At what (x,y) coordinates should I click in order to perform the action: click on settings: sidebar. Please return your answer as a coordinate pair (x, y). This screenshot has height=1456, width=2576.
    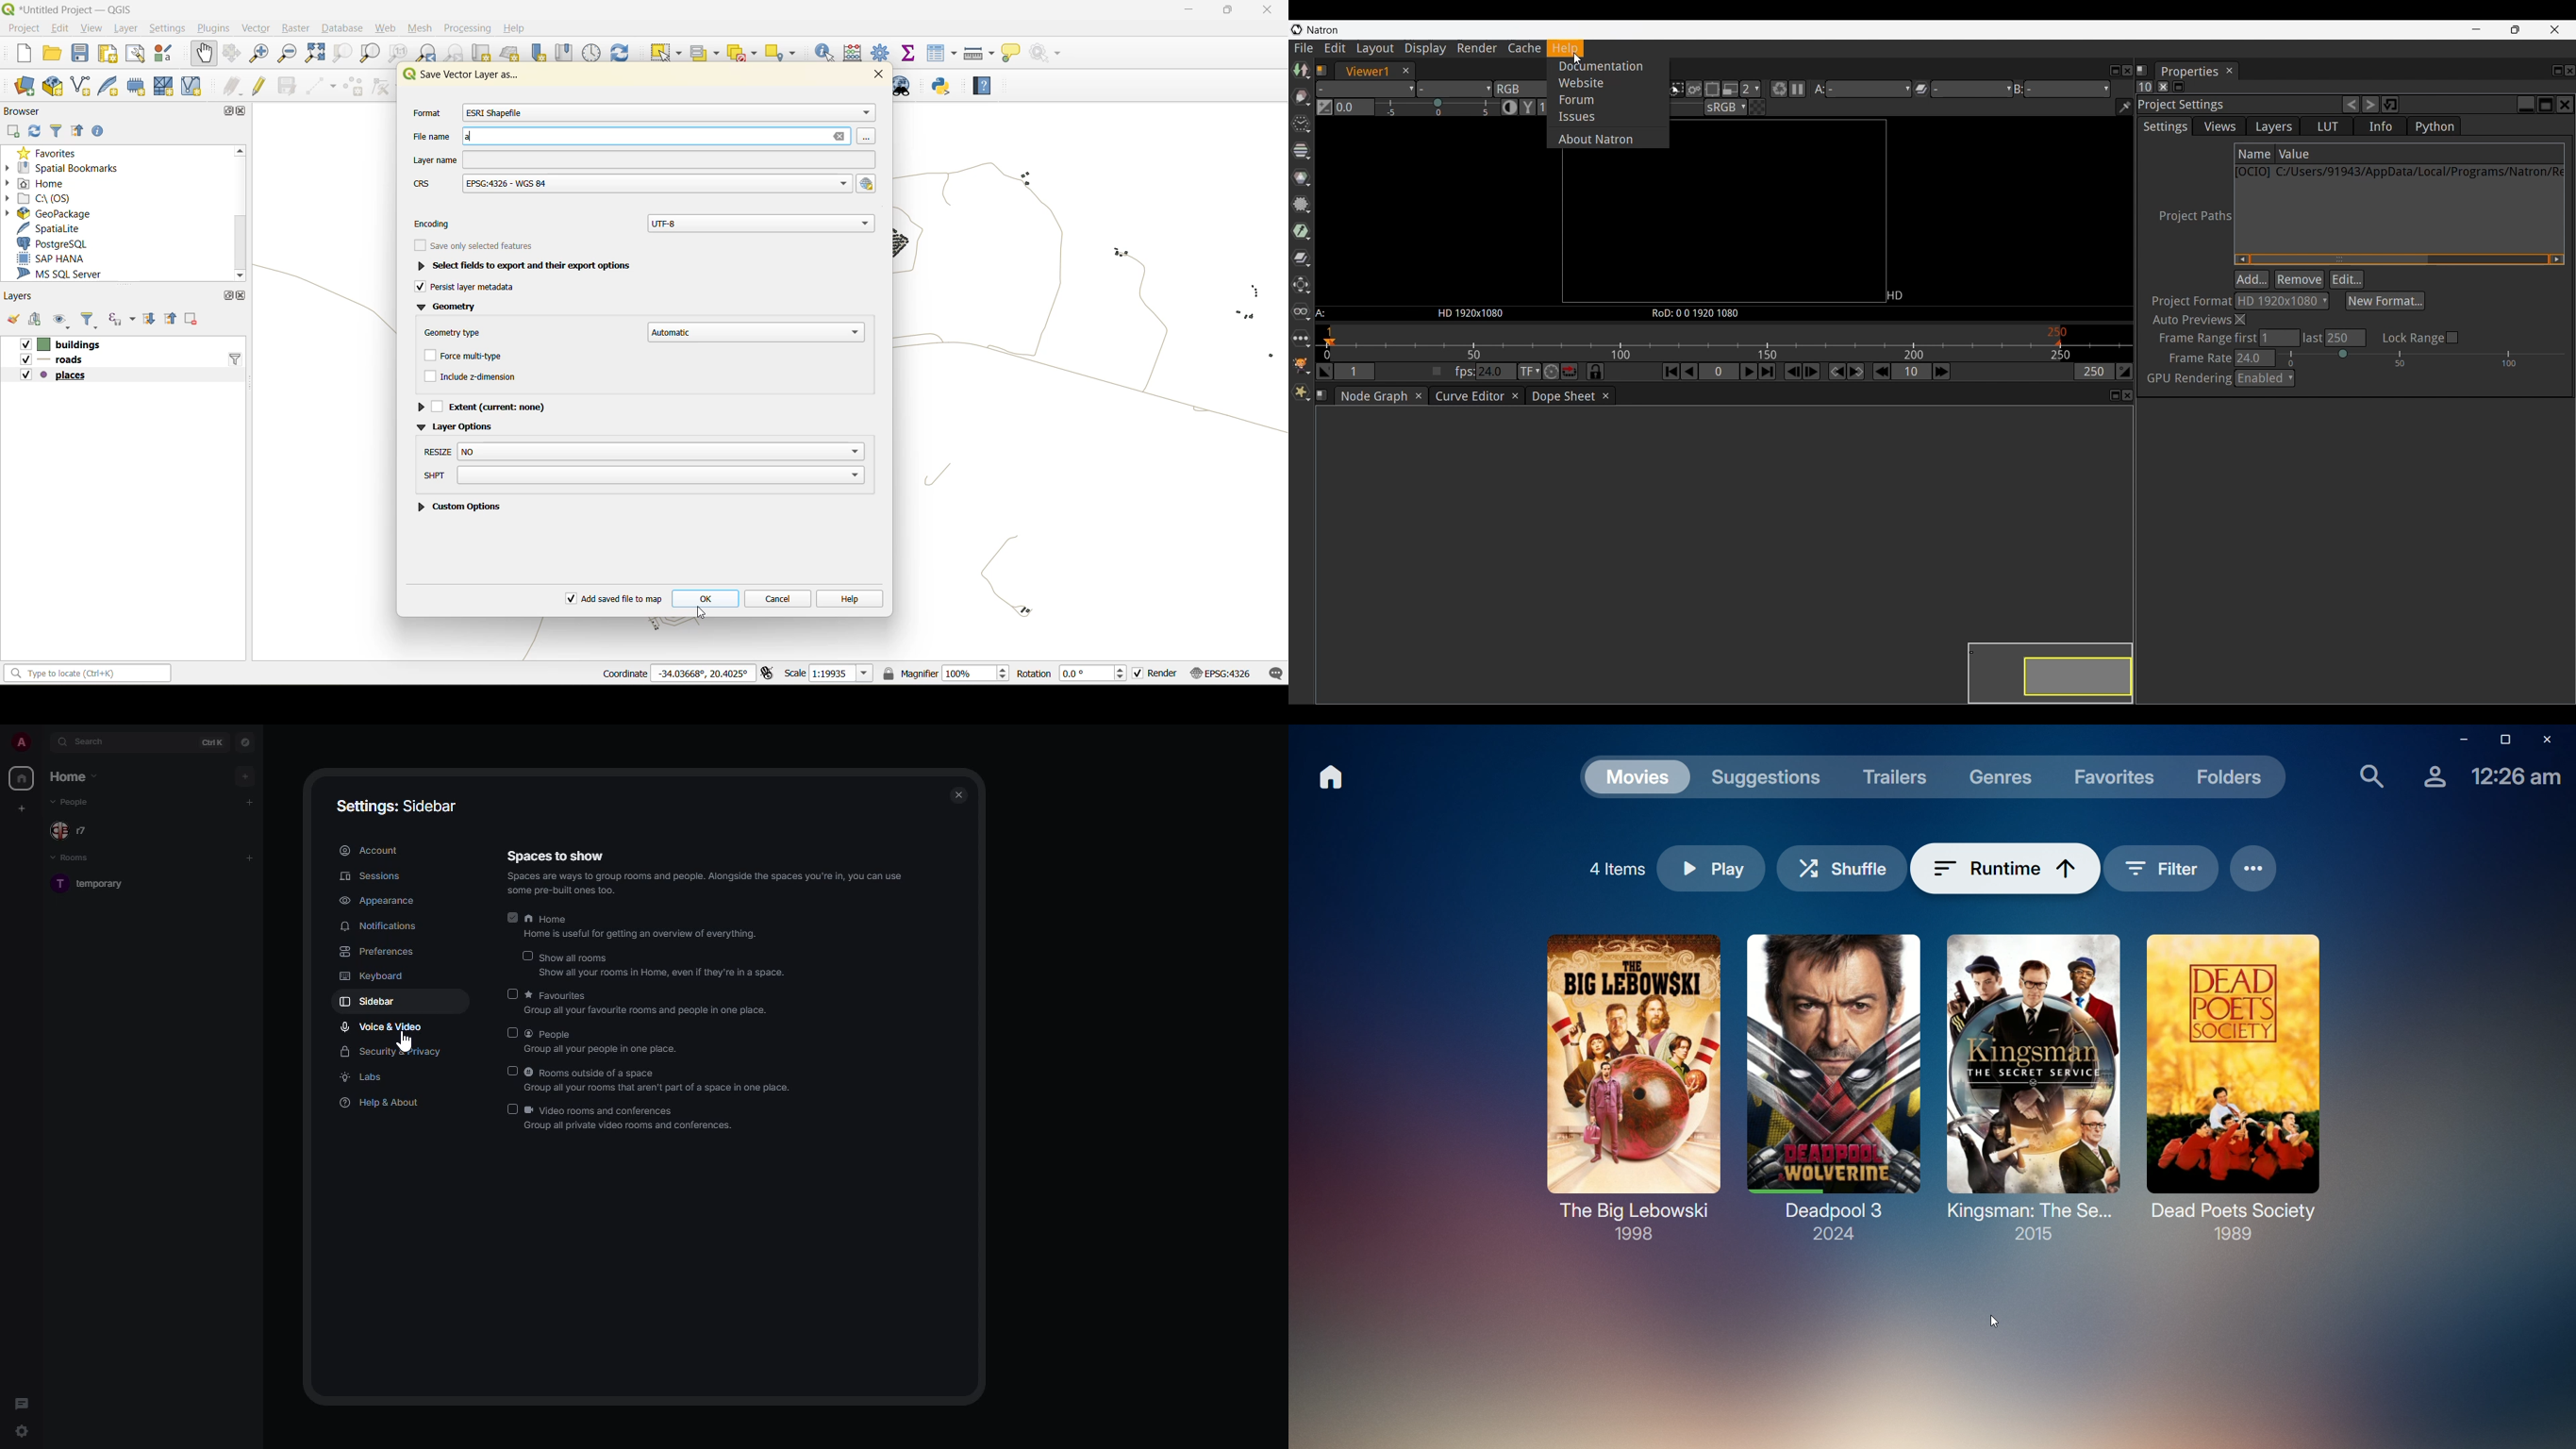
    Looking at the image, I should click on (398, 804).